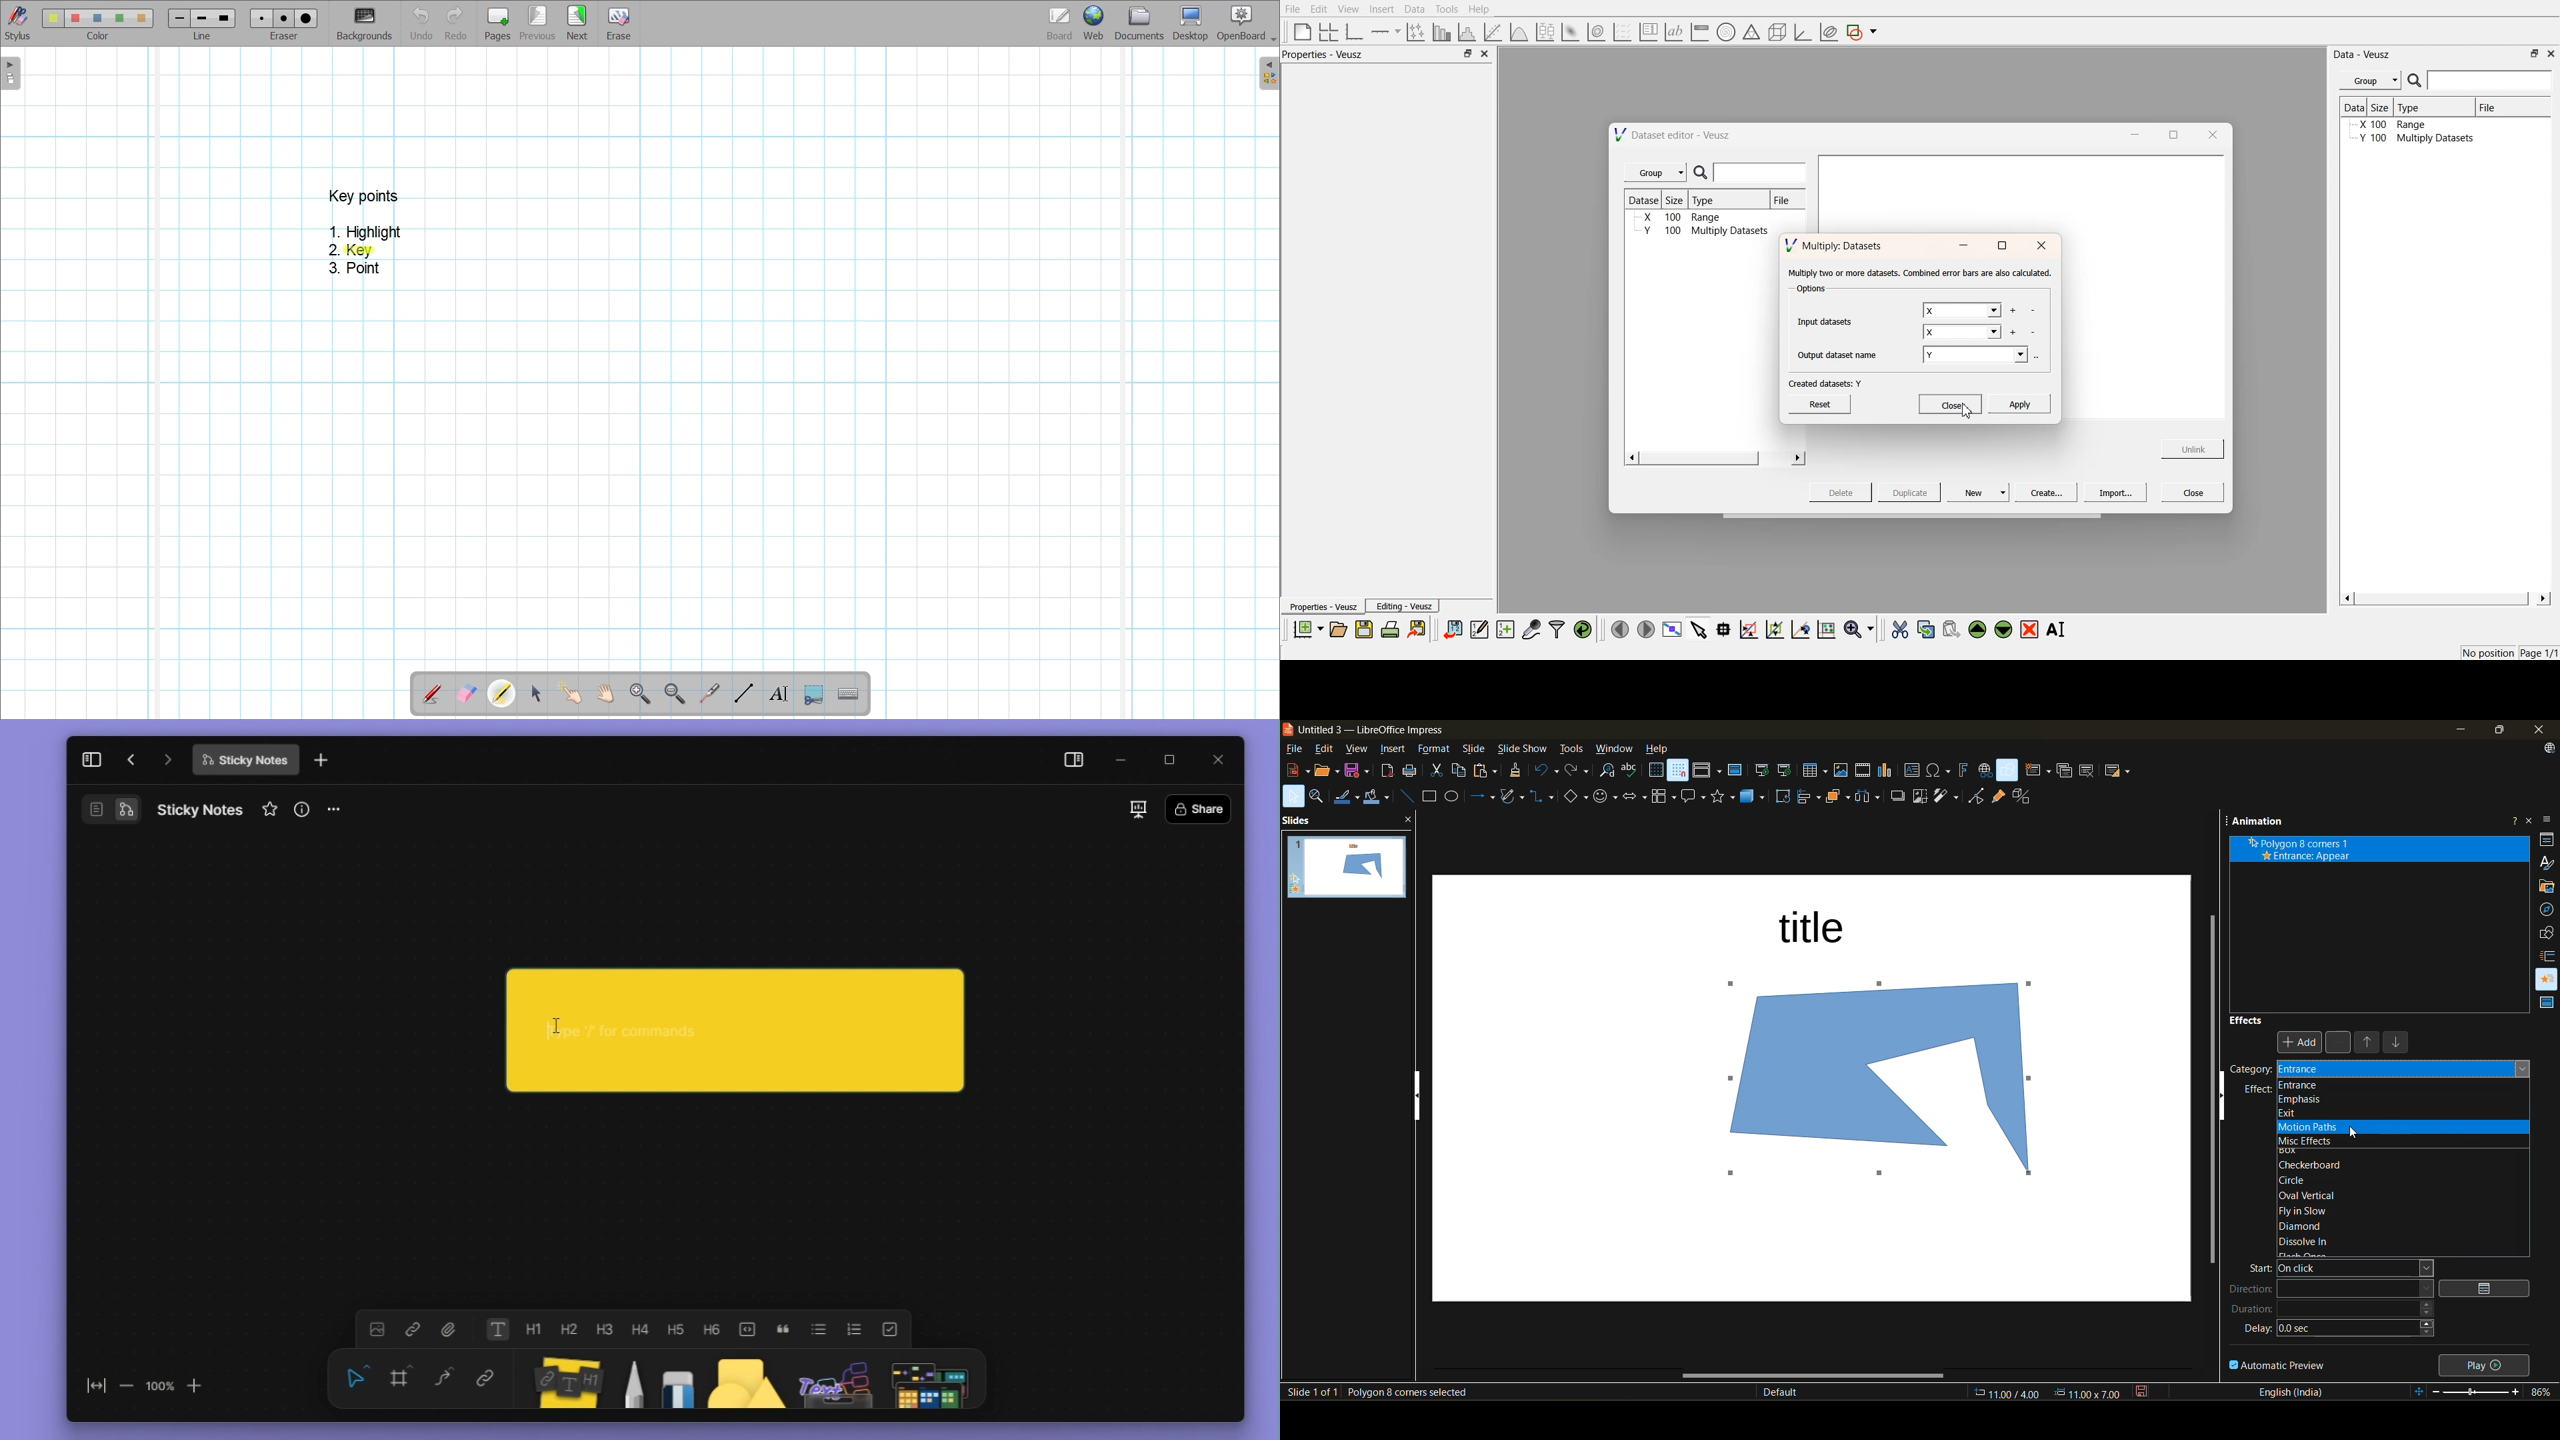  Describe the element at coordinates (2487, 1289) in the screenshot. I see `options` at that location.